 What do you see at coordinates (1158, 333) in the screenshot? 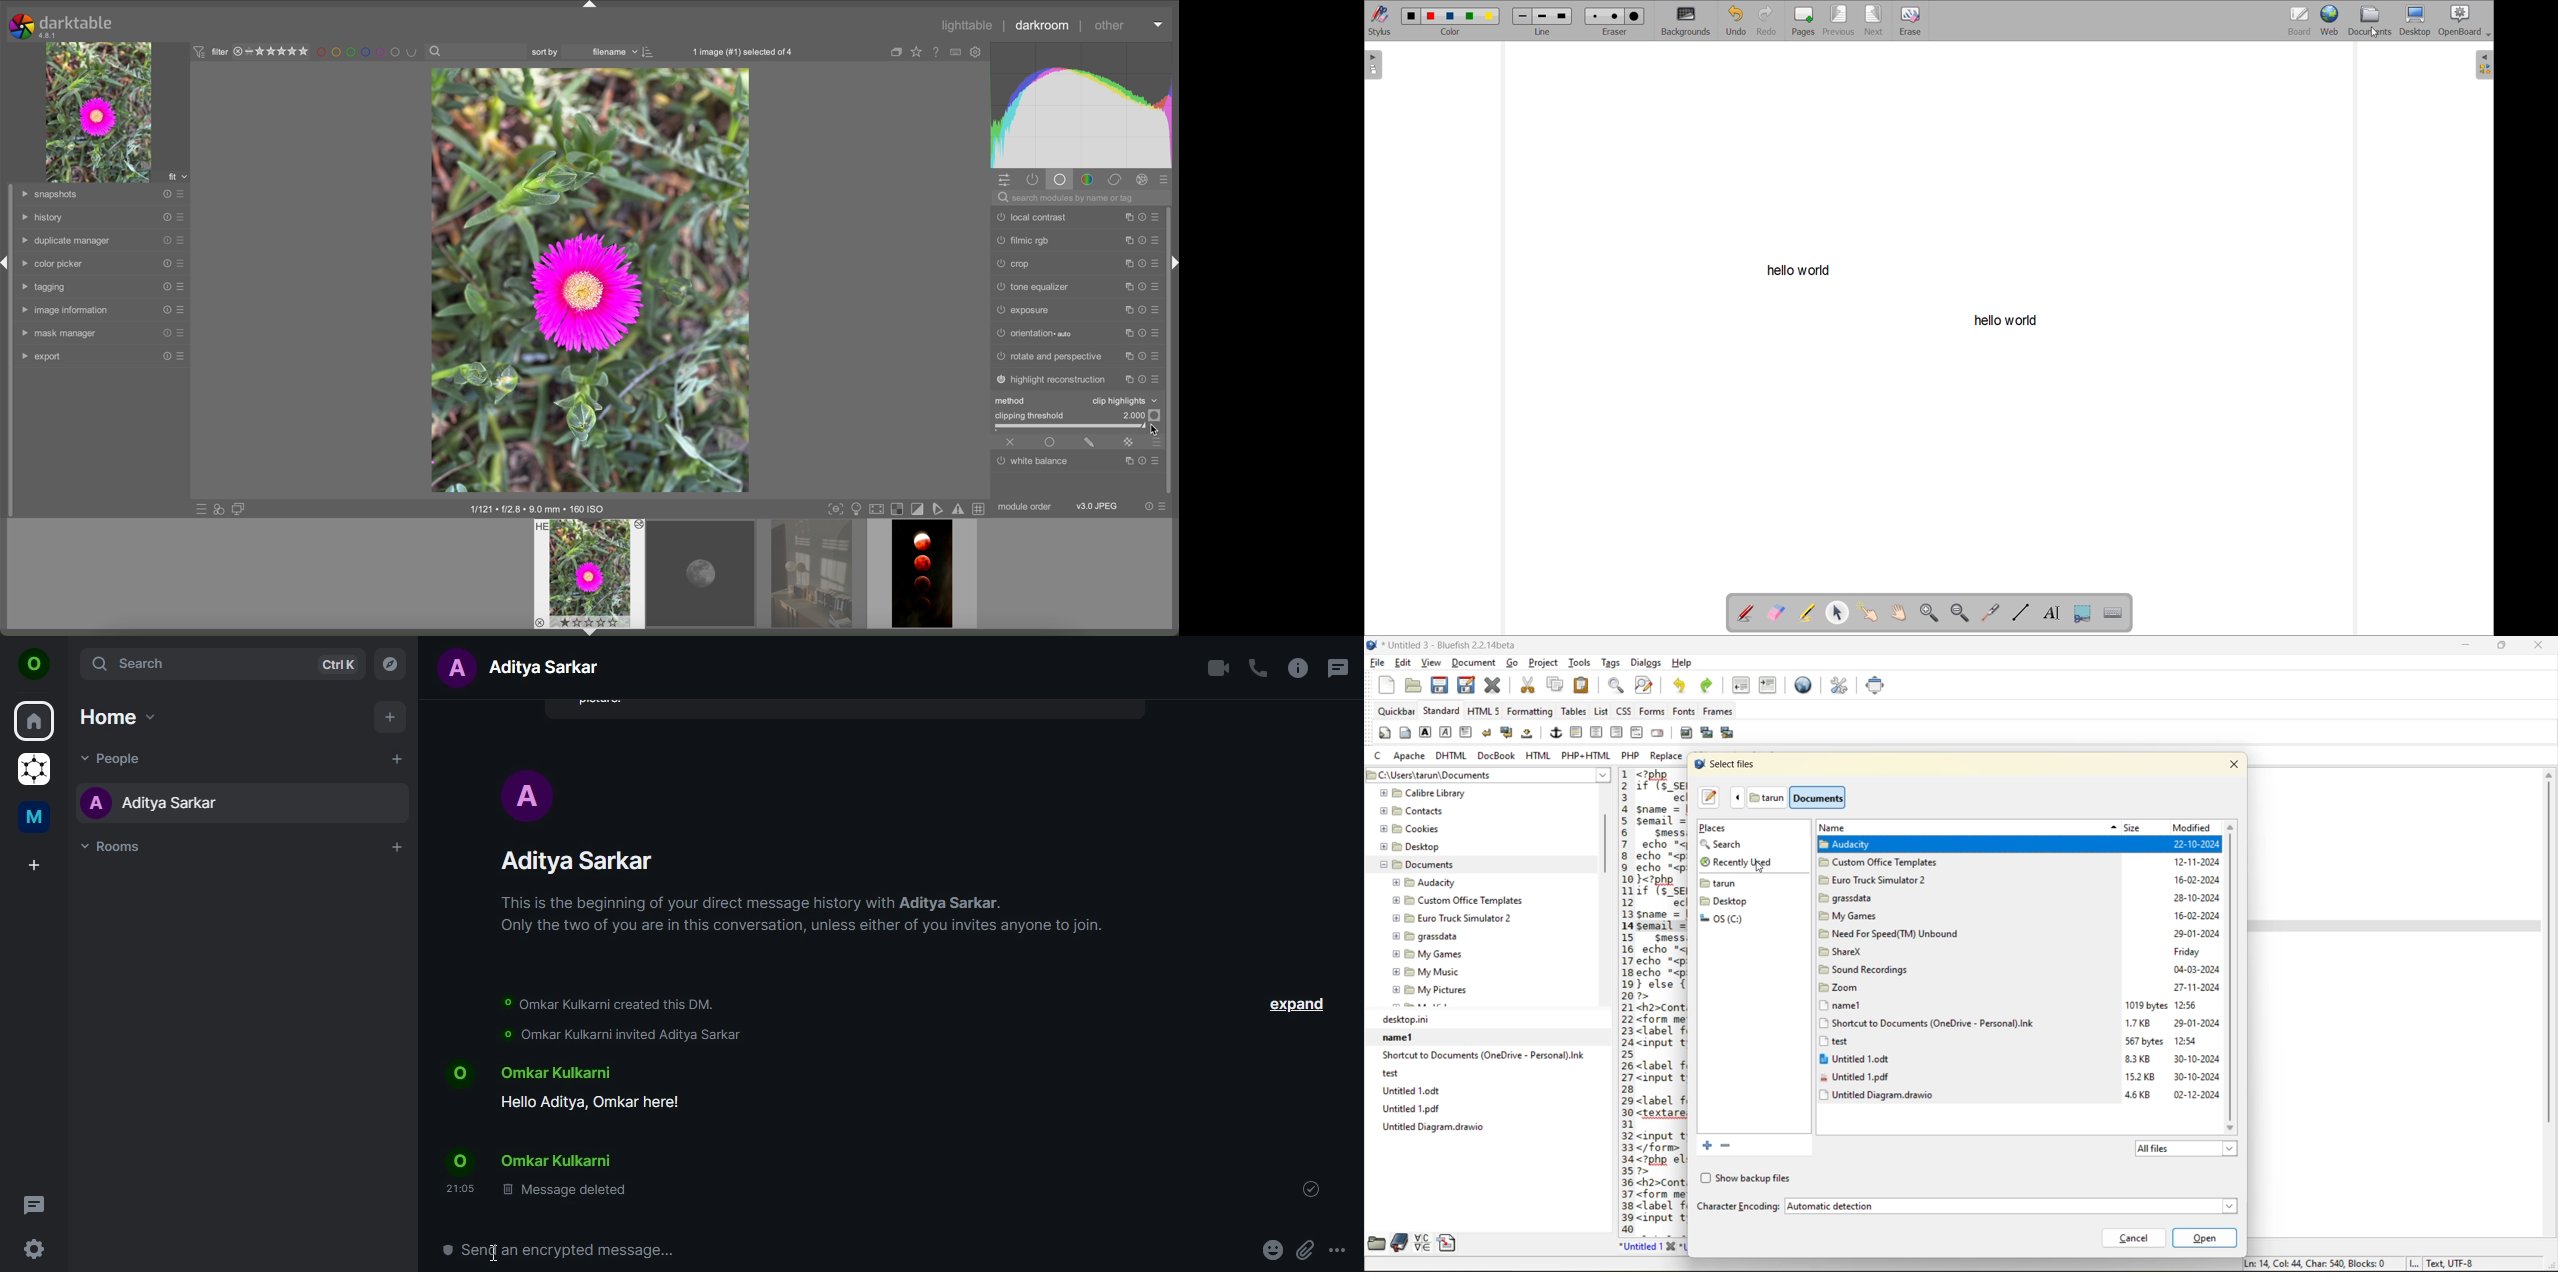
I see `presets` at bounding box center [1158, 333].